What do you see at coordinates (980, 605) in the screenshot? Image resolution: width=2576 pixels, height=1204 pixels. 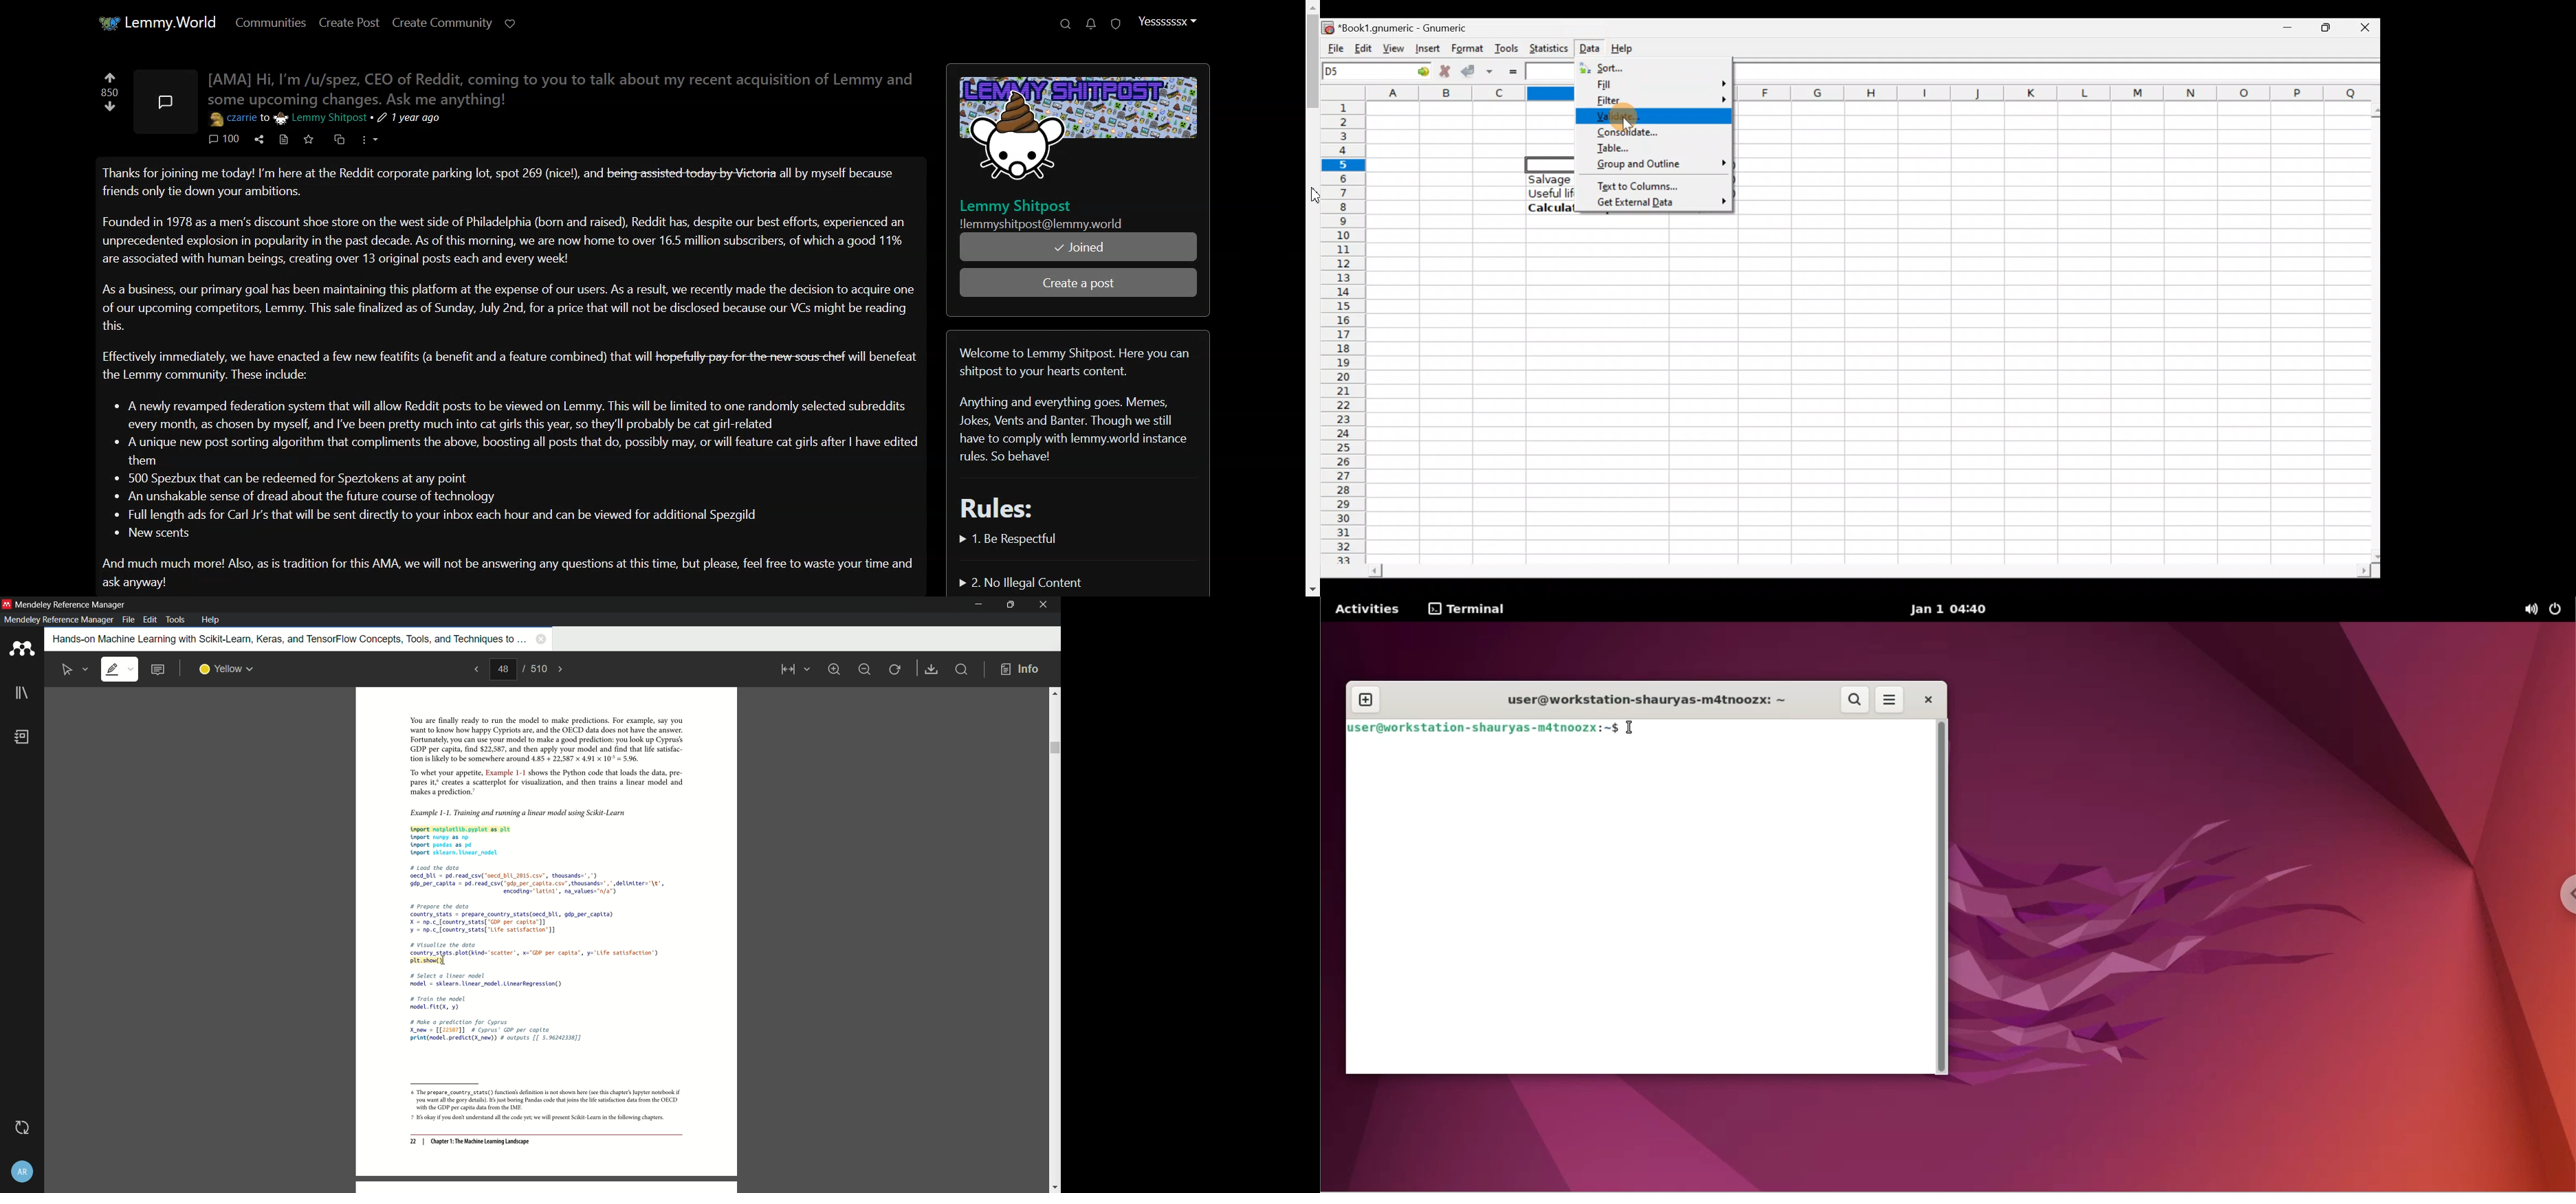 I see `minimize` at bounding box center [980, 605].